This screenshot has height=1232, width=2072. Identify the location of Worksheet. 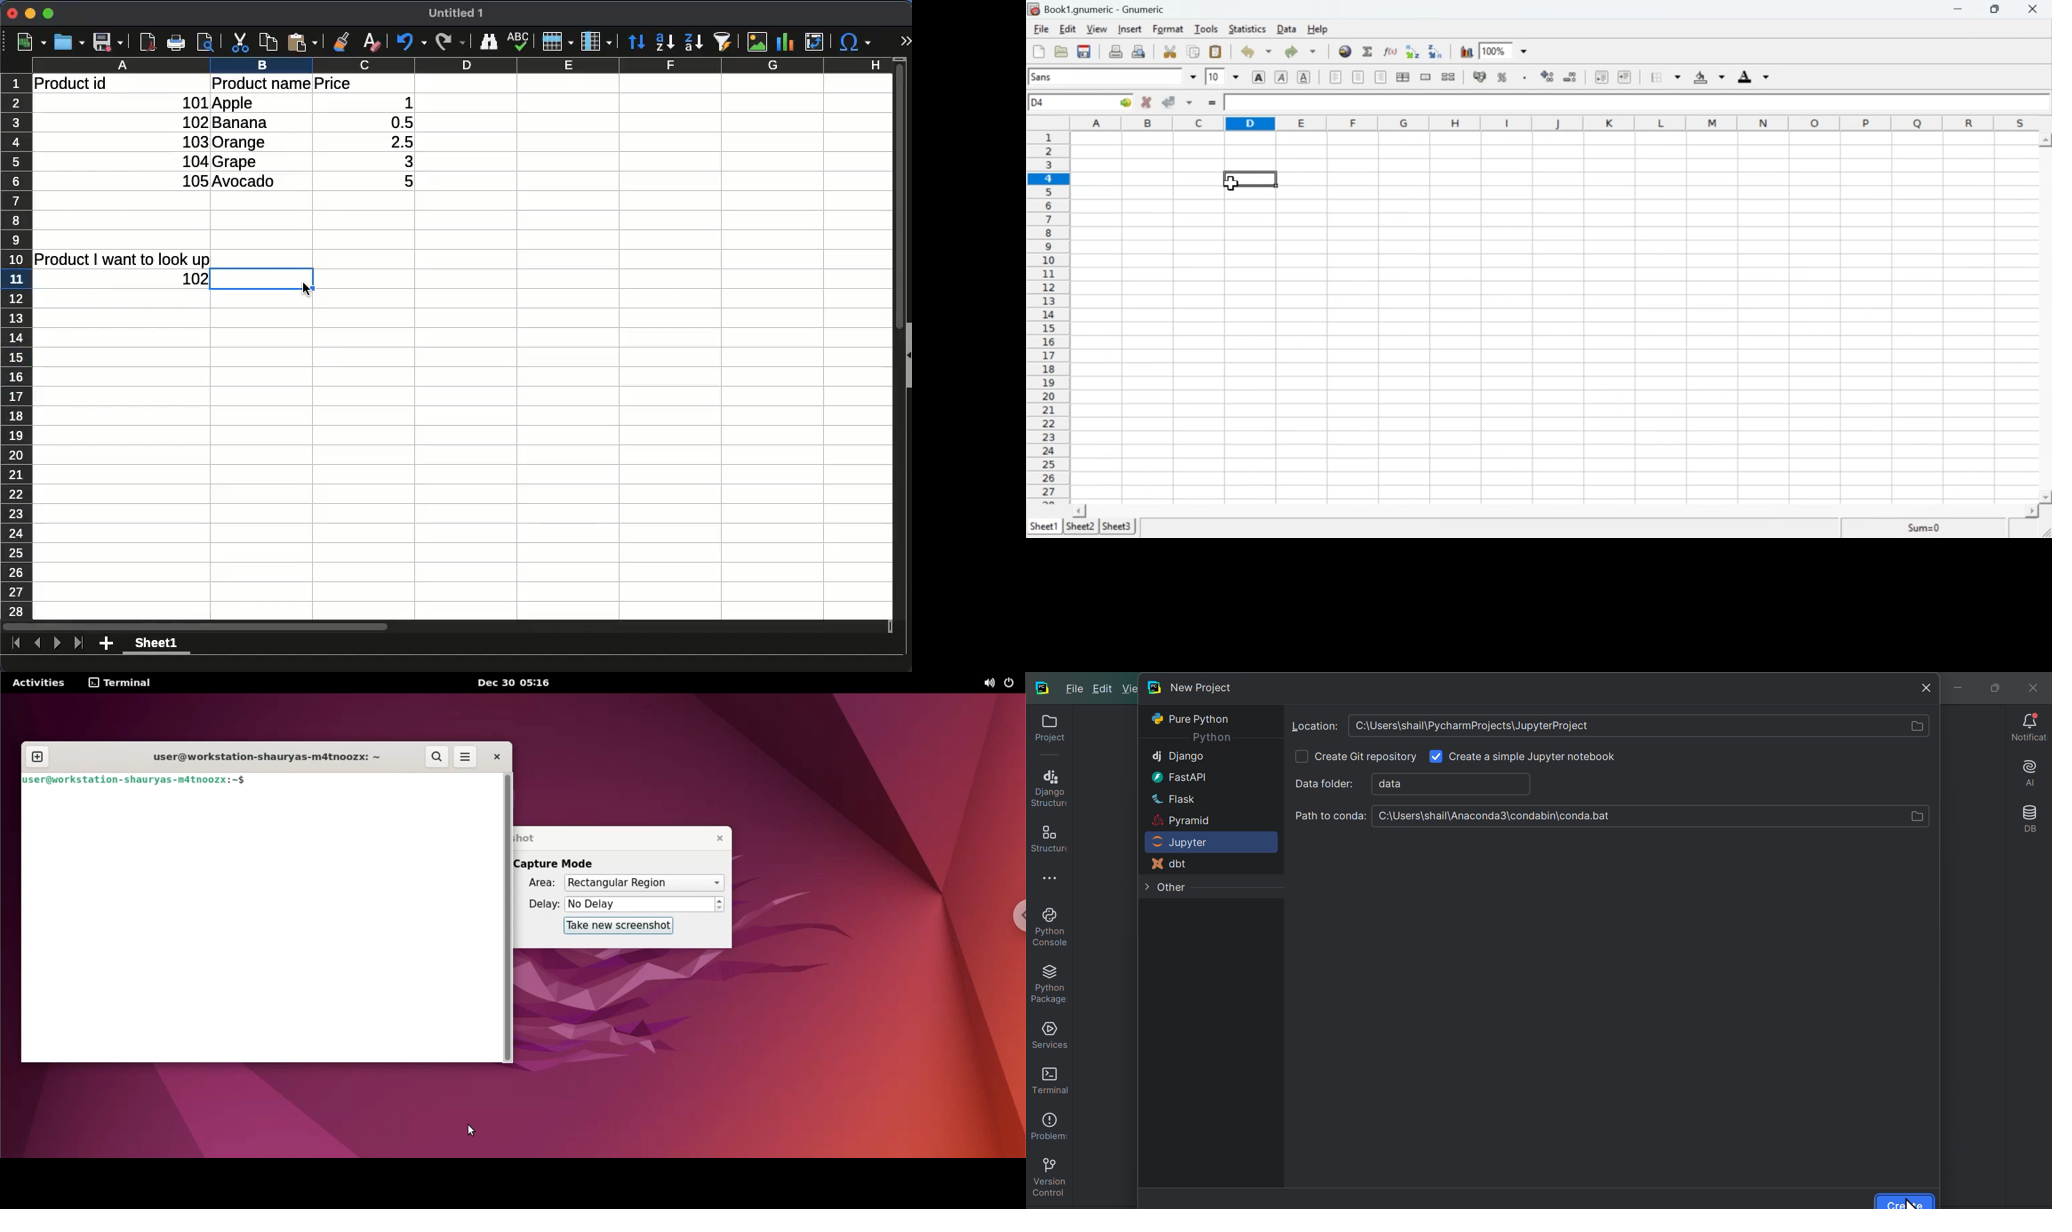
(1554, 317).